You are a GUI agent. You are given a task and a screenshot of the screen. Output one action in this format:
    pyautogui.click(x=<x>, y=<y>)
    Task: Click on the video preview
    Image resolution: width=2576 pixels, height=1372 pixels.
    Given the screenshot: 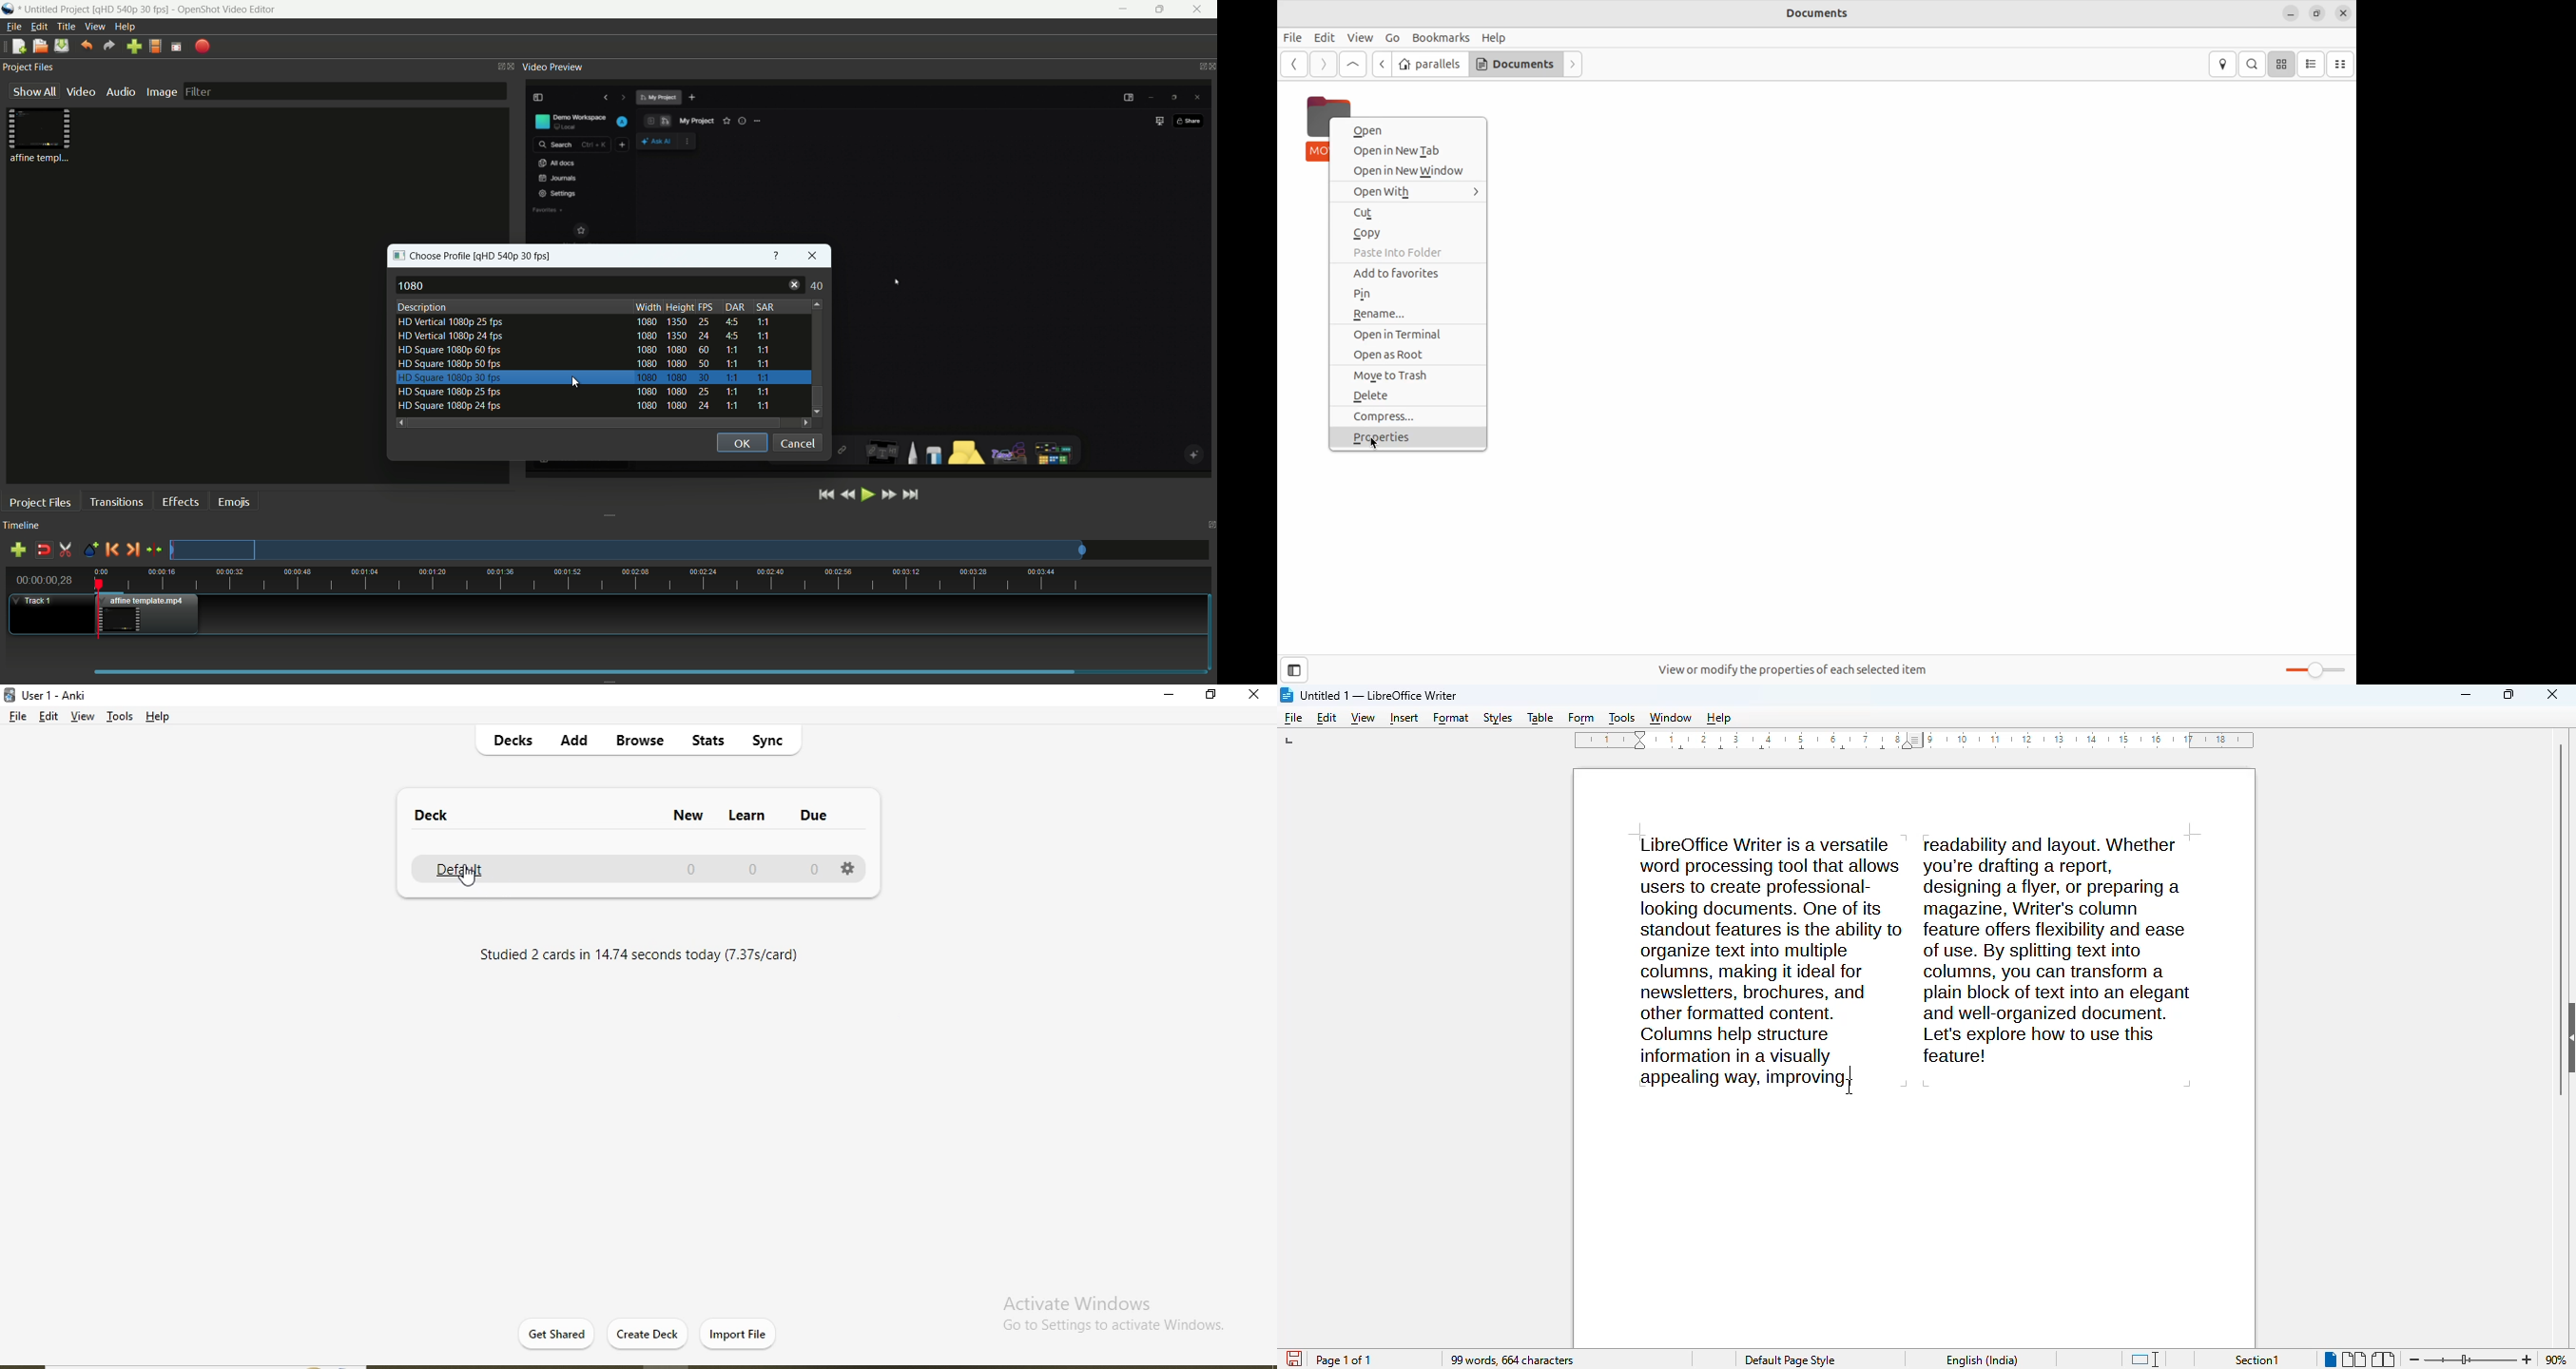 What is the action you would take?
    pyautogui.click(x=552, y=67)
    